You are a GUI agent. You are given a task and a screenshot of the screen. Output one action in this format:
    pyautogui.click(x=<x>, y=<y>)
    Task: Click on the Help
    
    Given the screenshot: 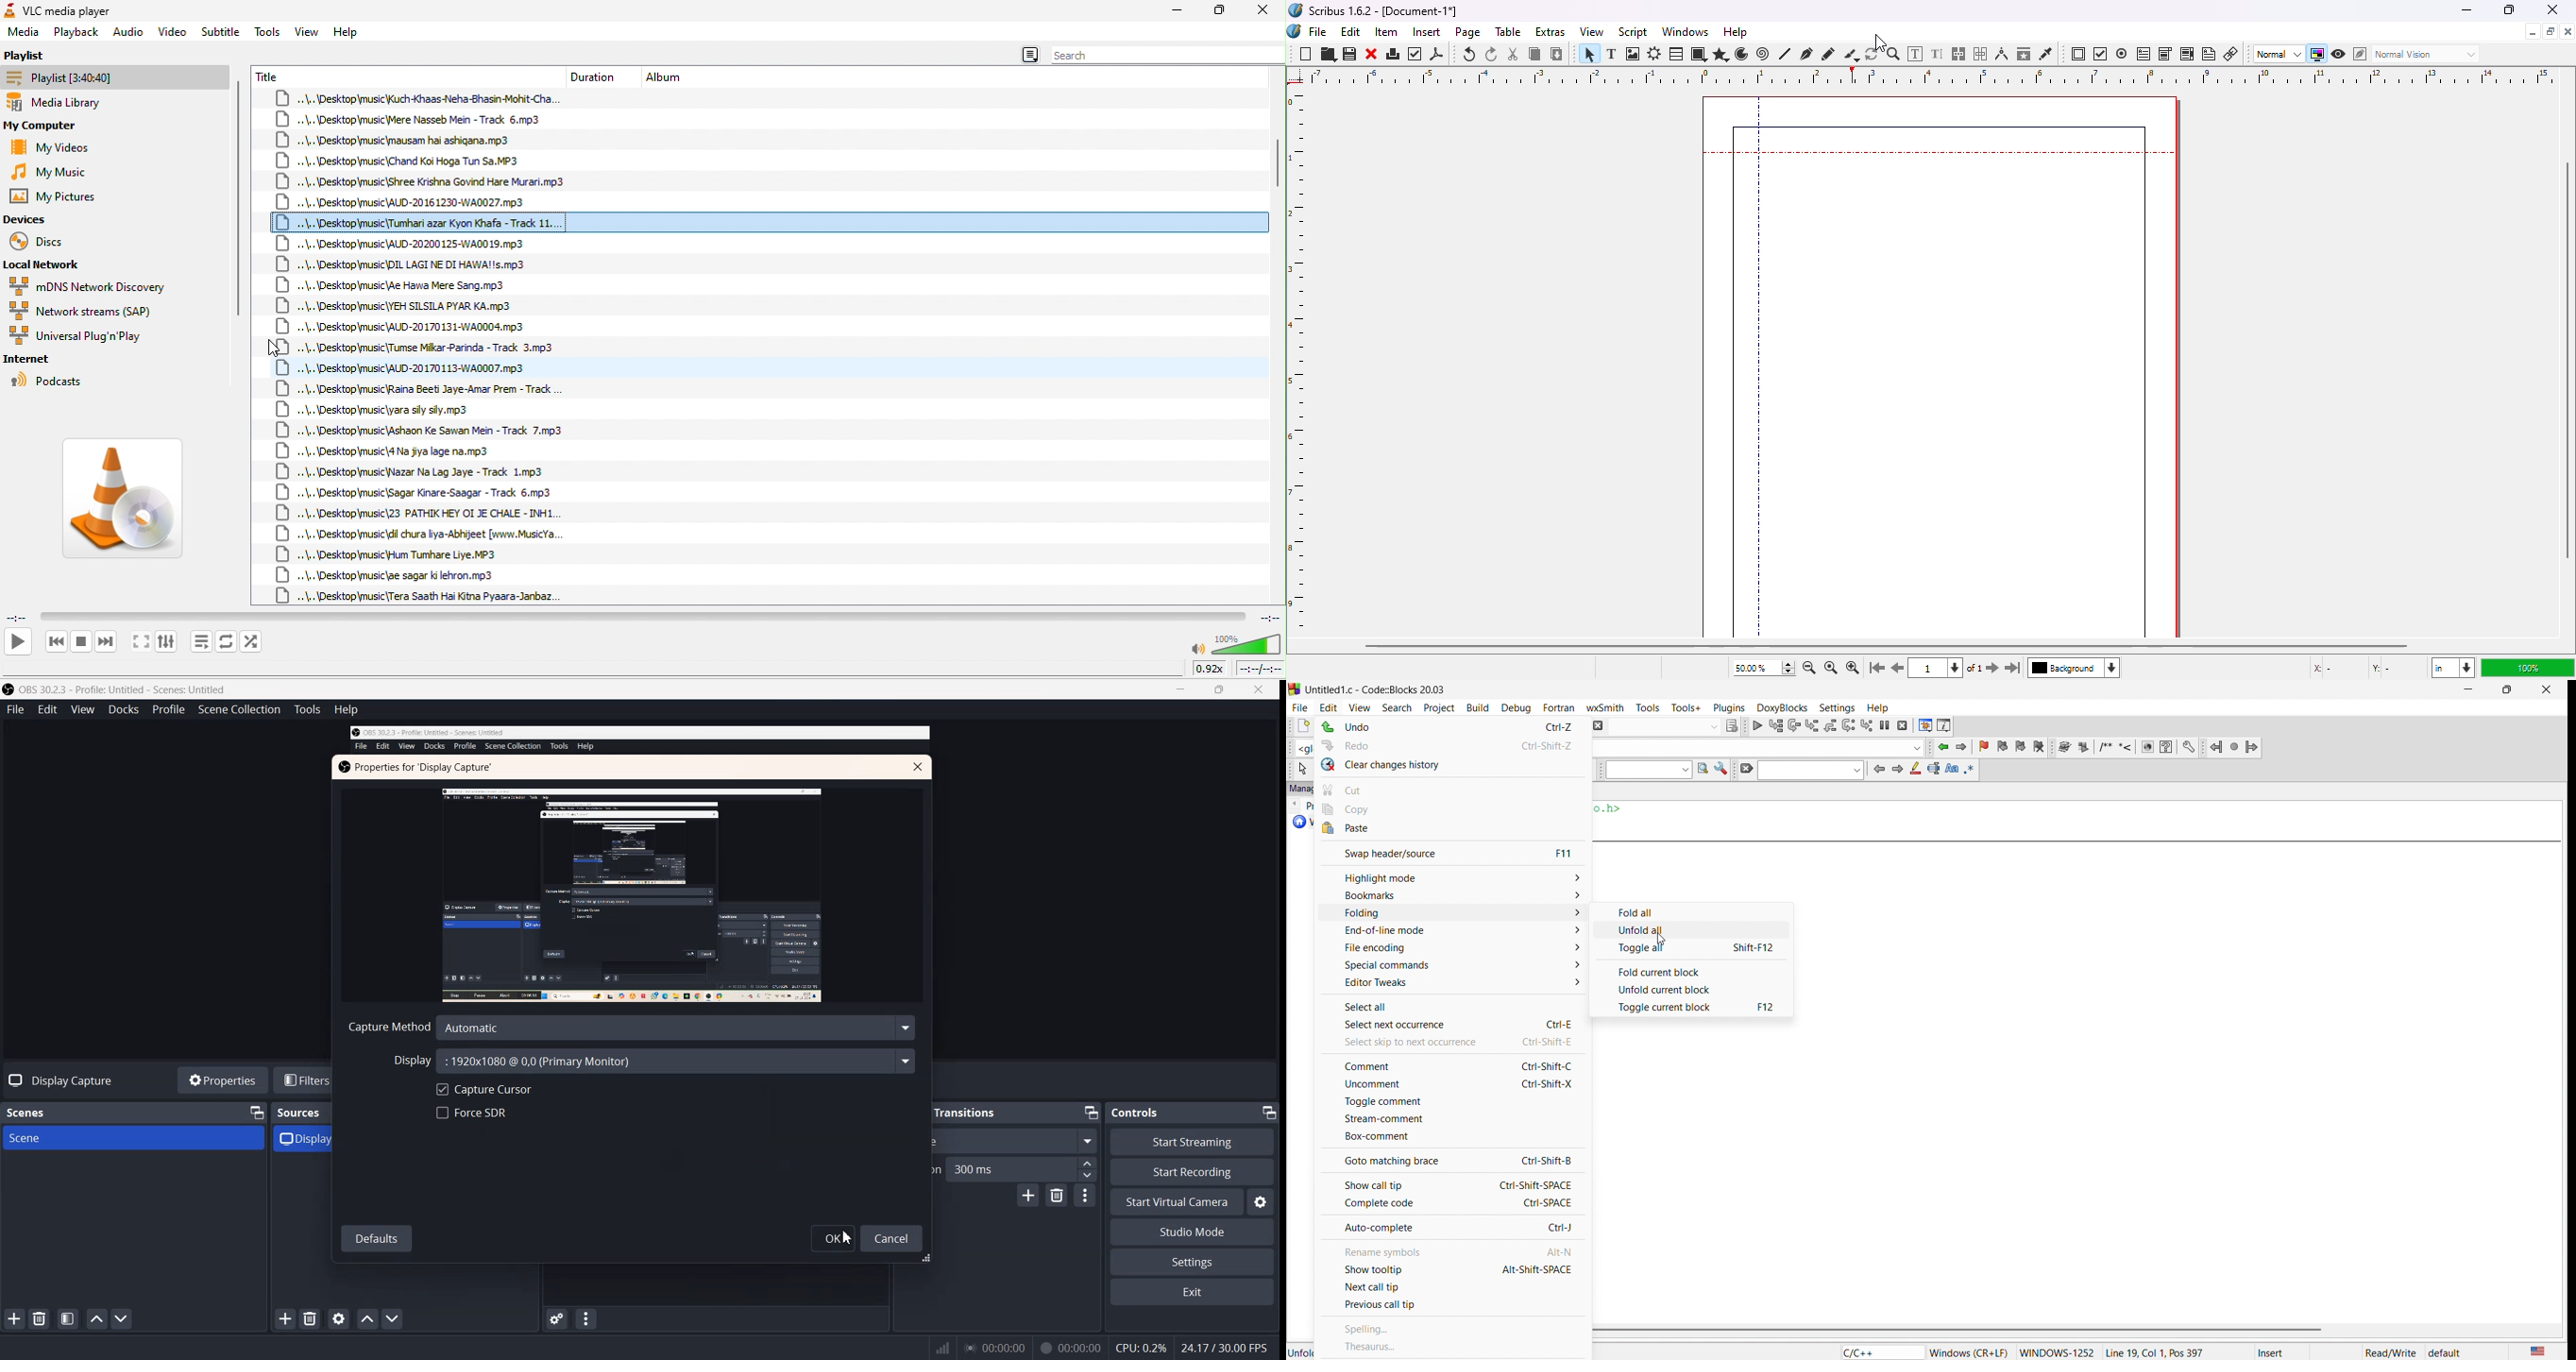 What is the action you would take?
    pyautogui.click(x=346, y=709)
    